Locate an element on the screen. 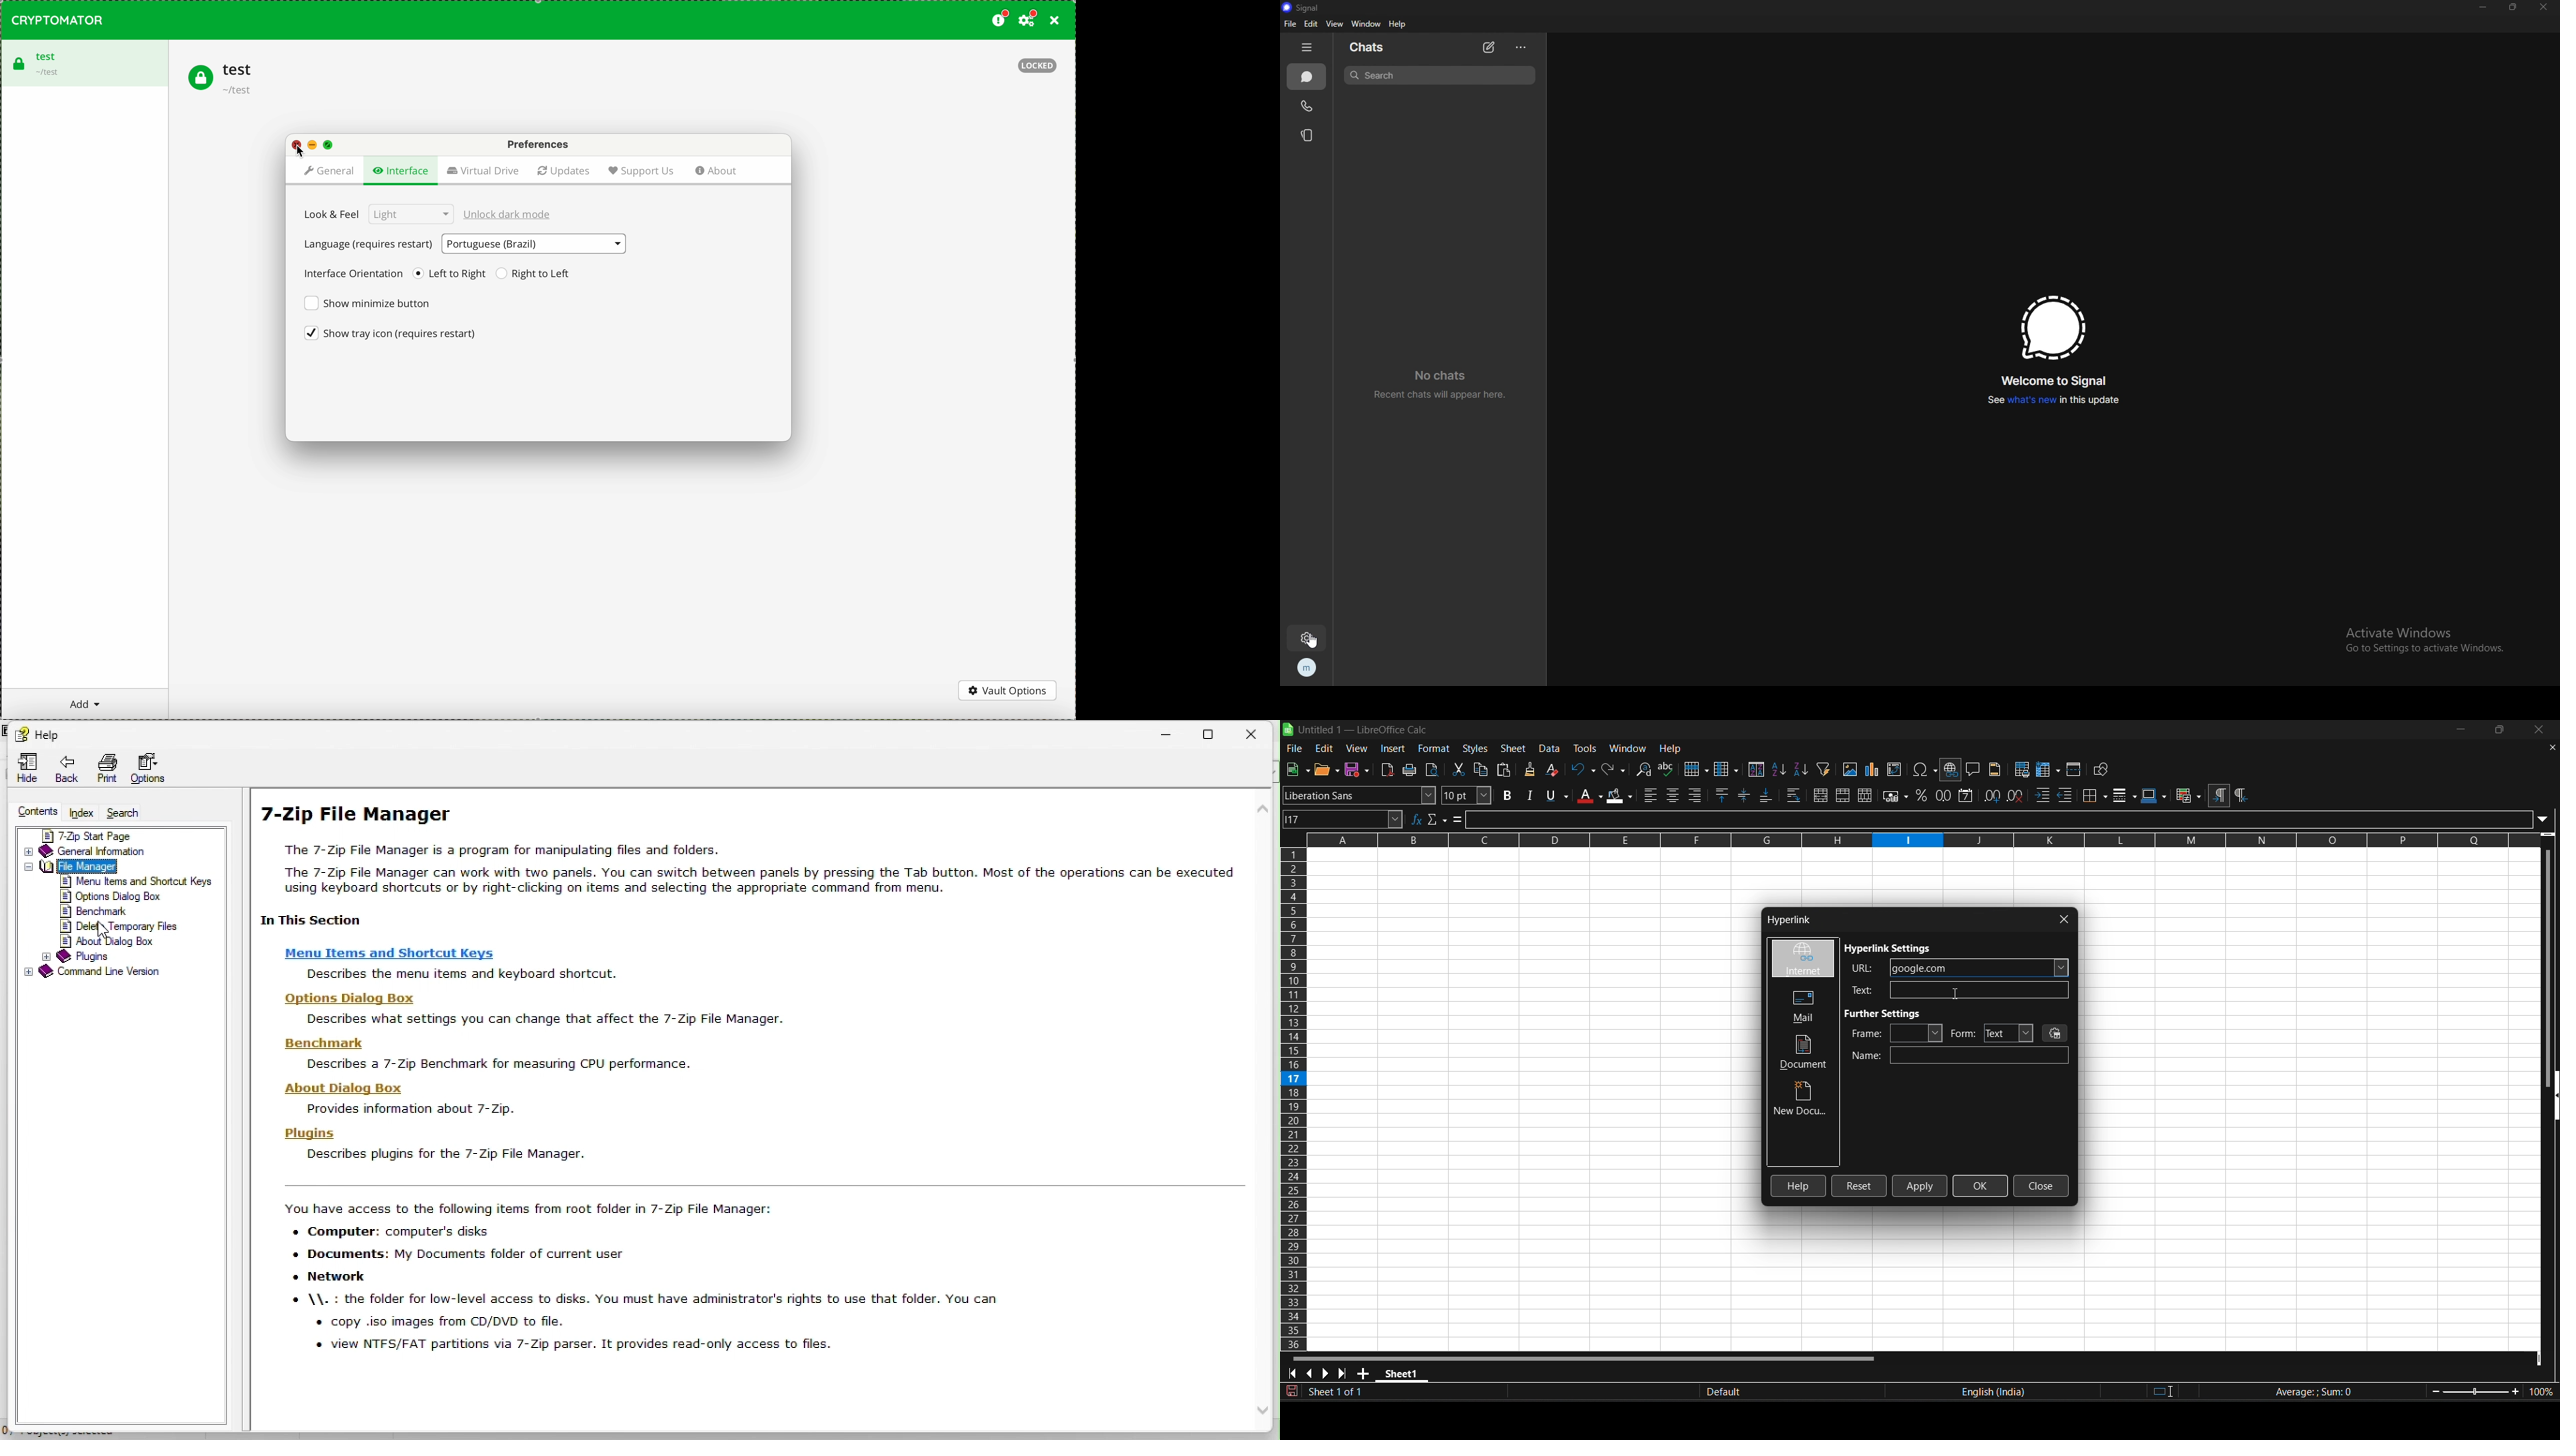  cursor is located at coordinates (302, 151).